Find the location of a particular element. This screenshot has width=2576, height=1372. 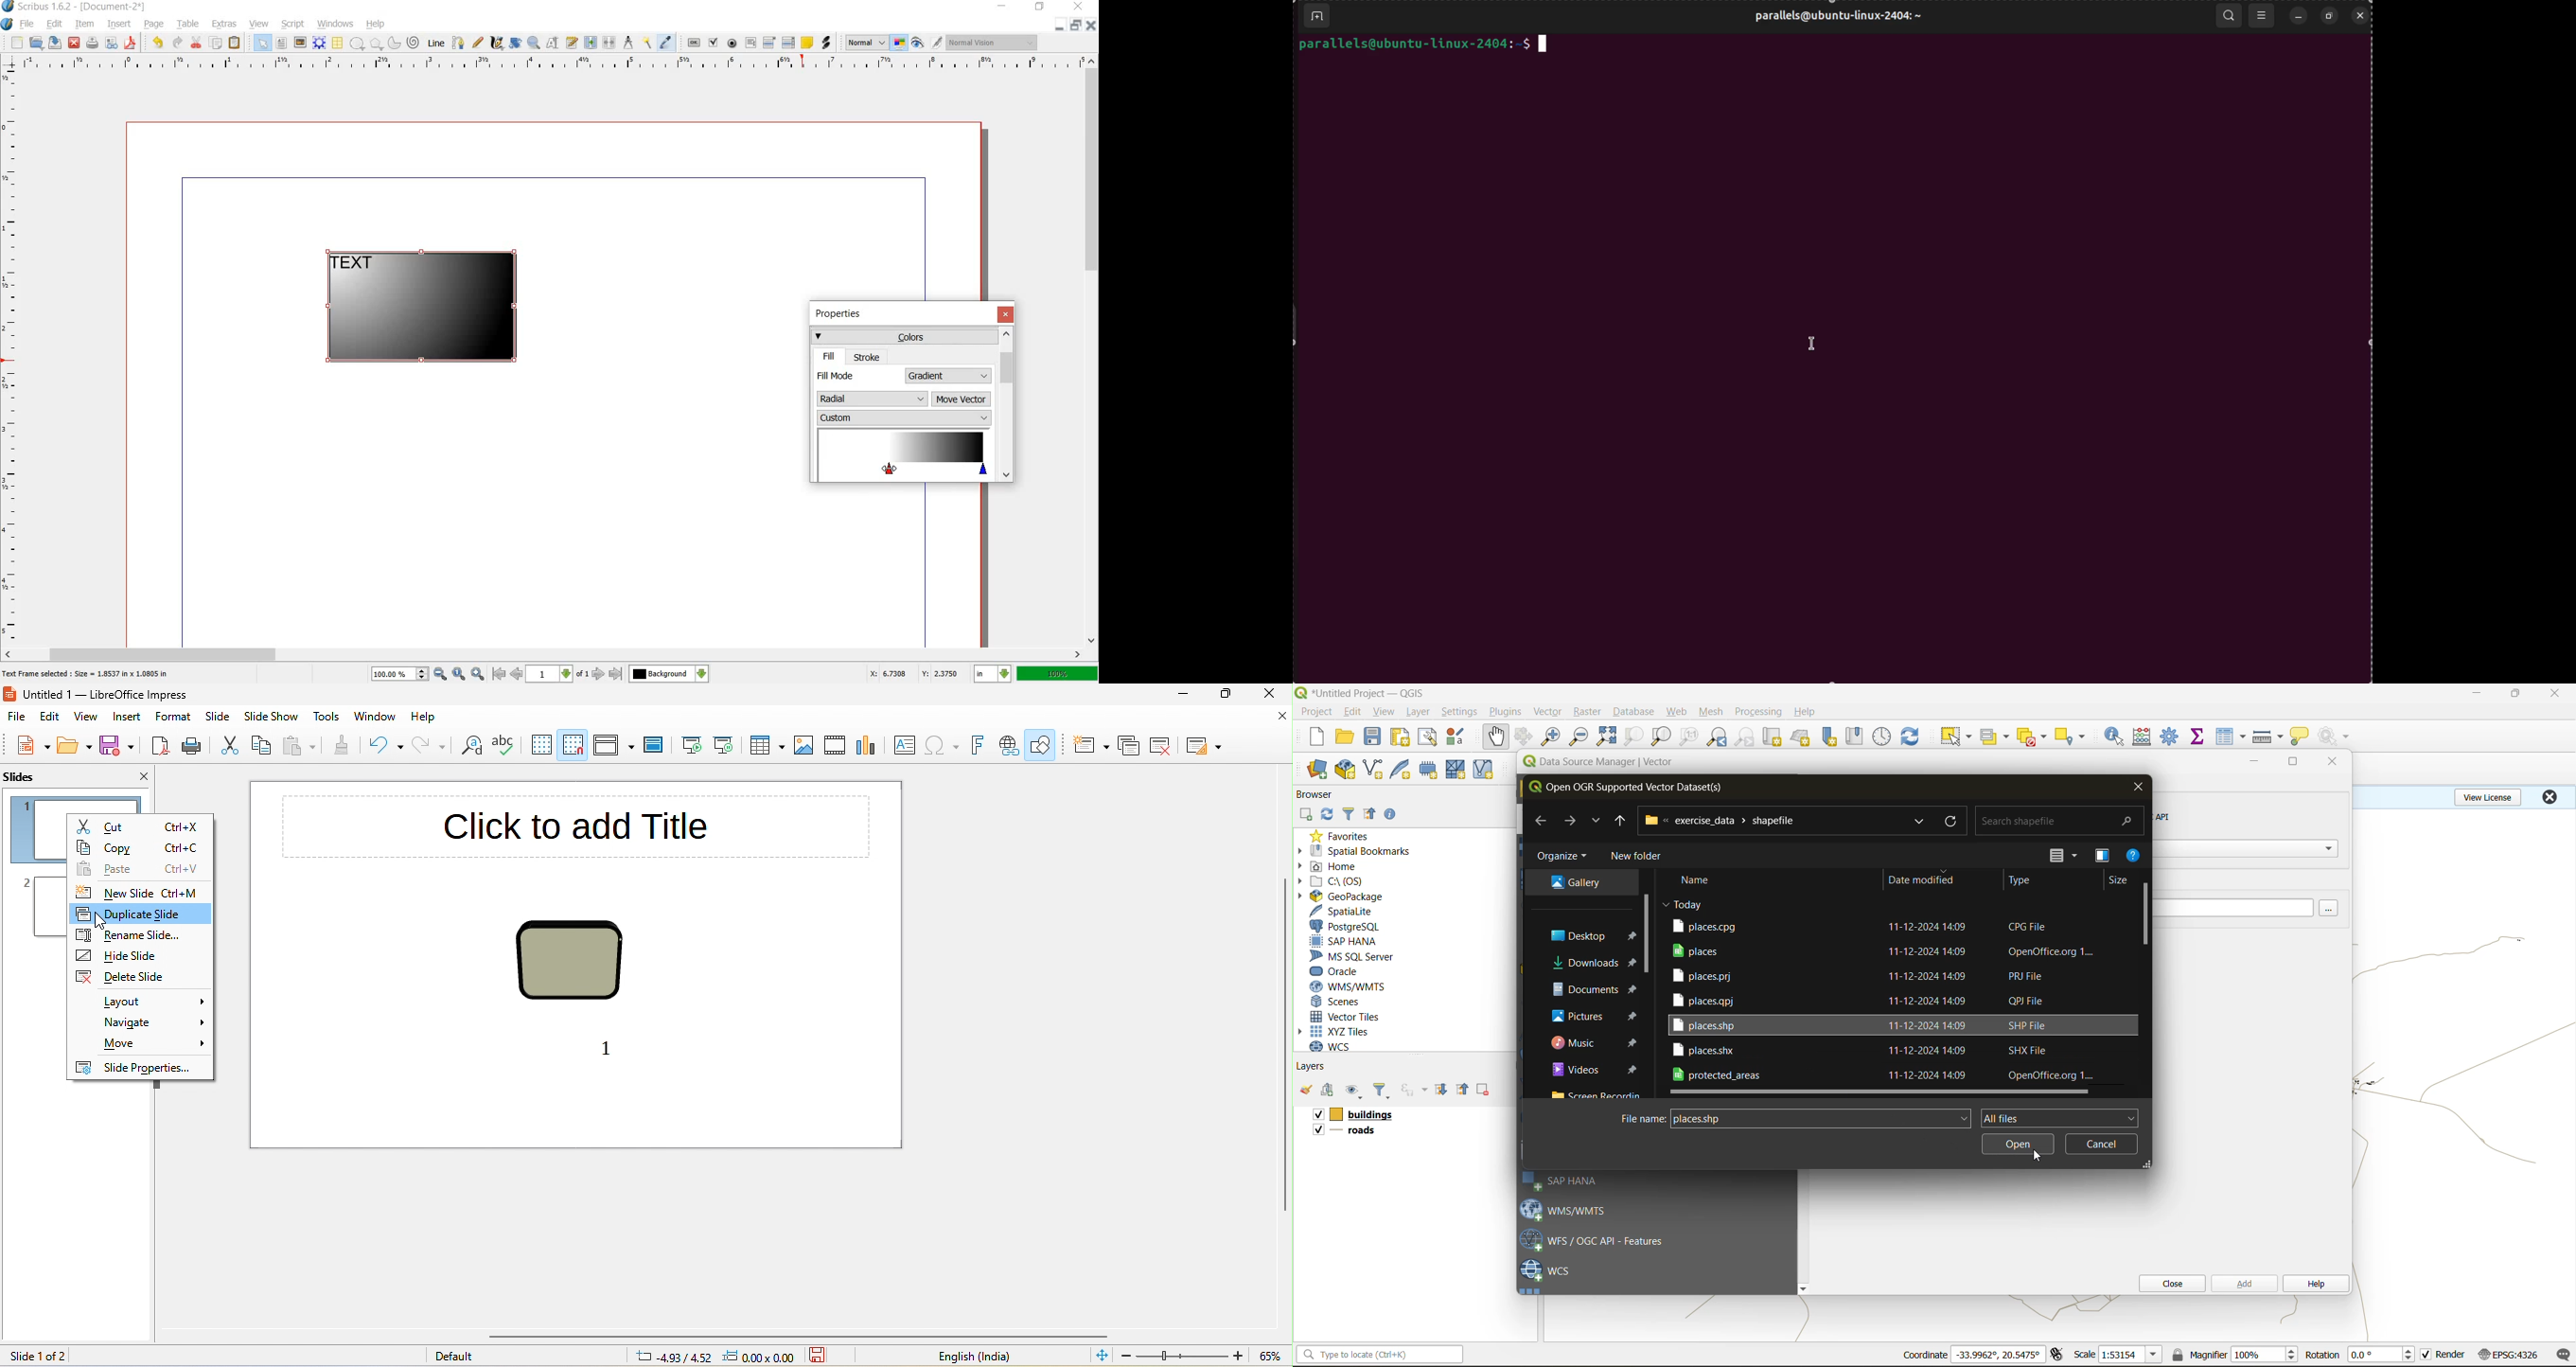

script is located at coordinates (294, 24).